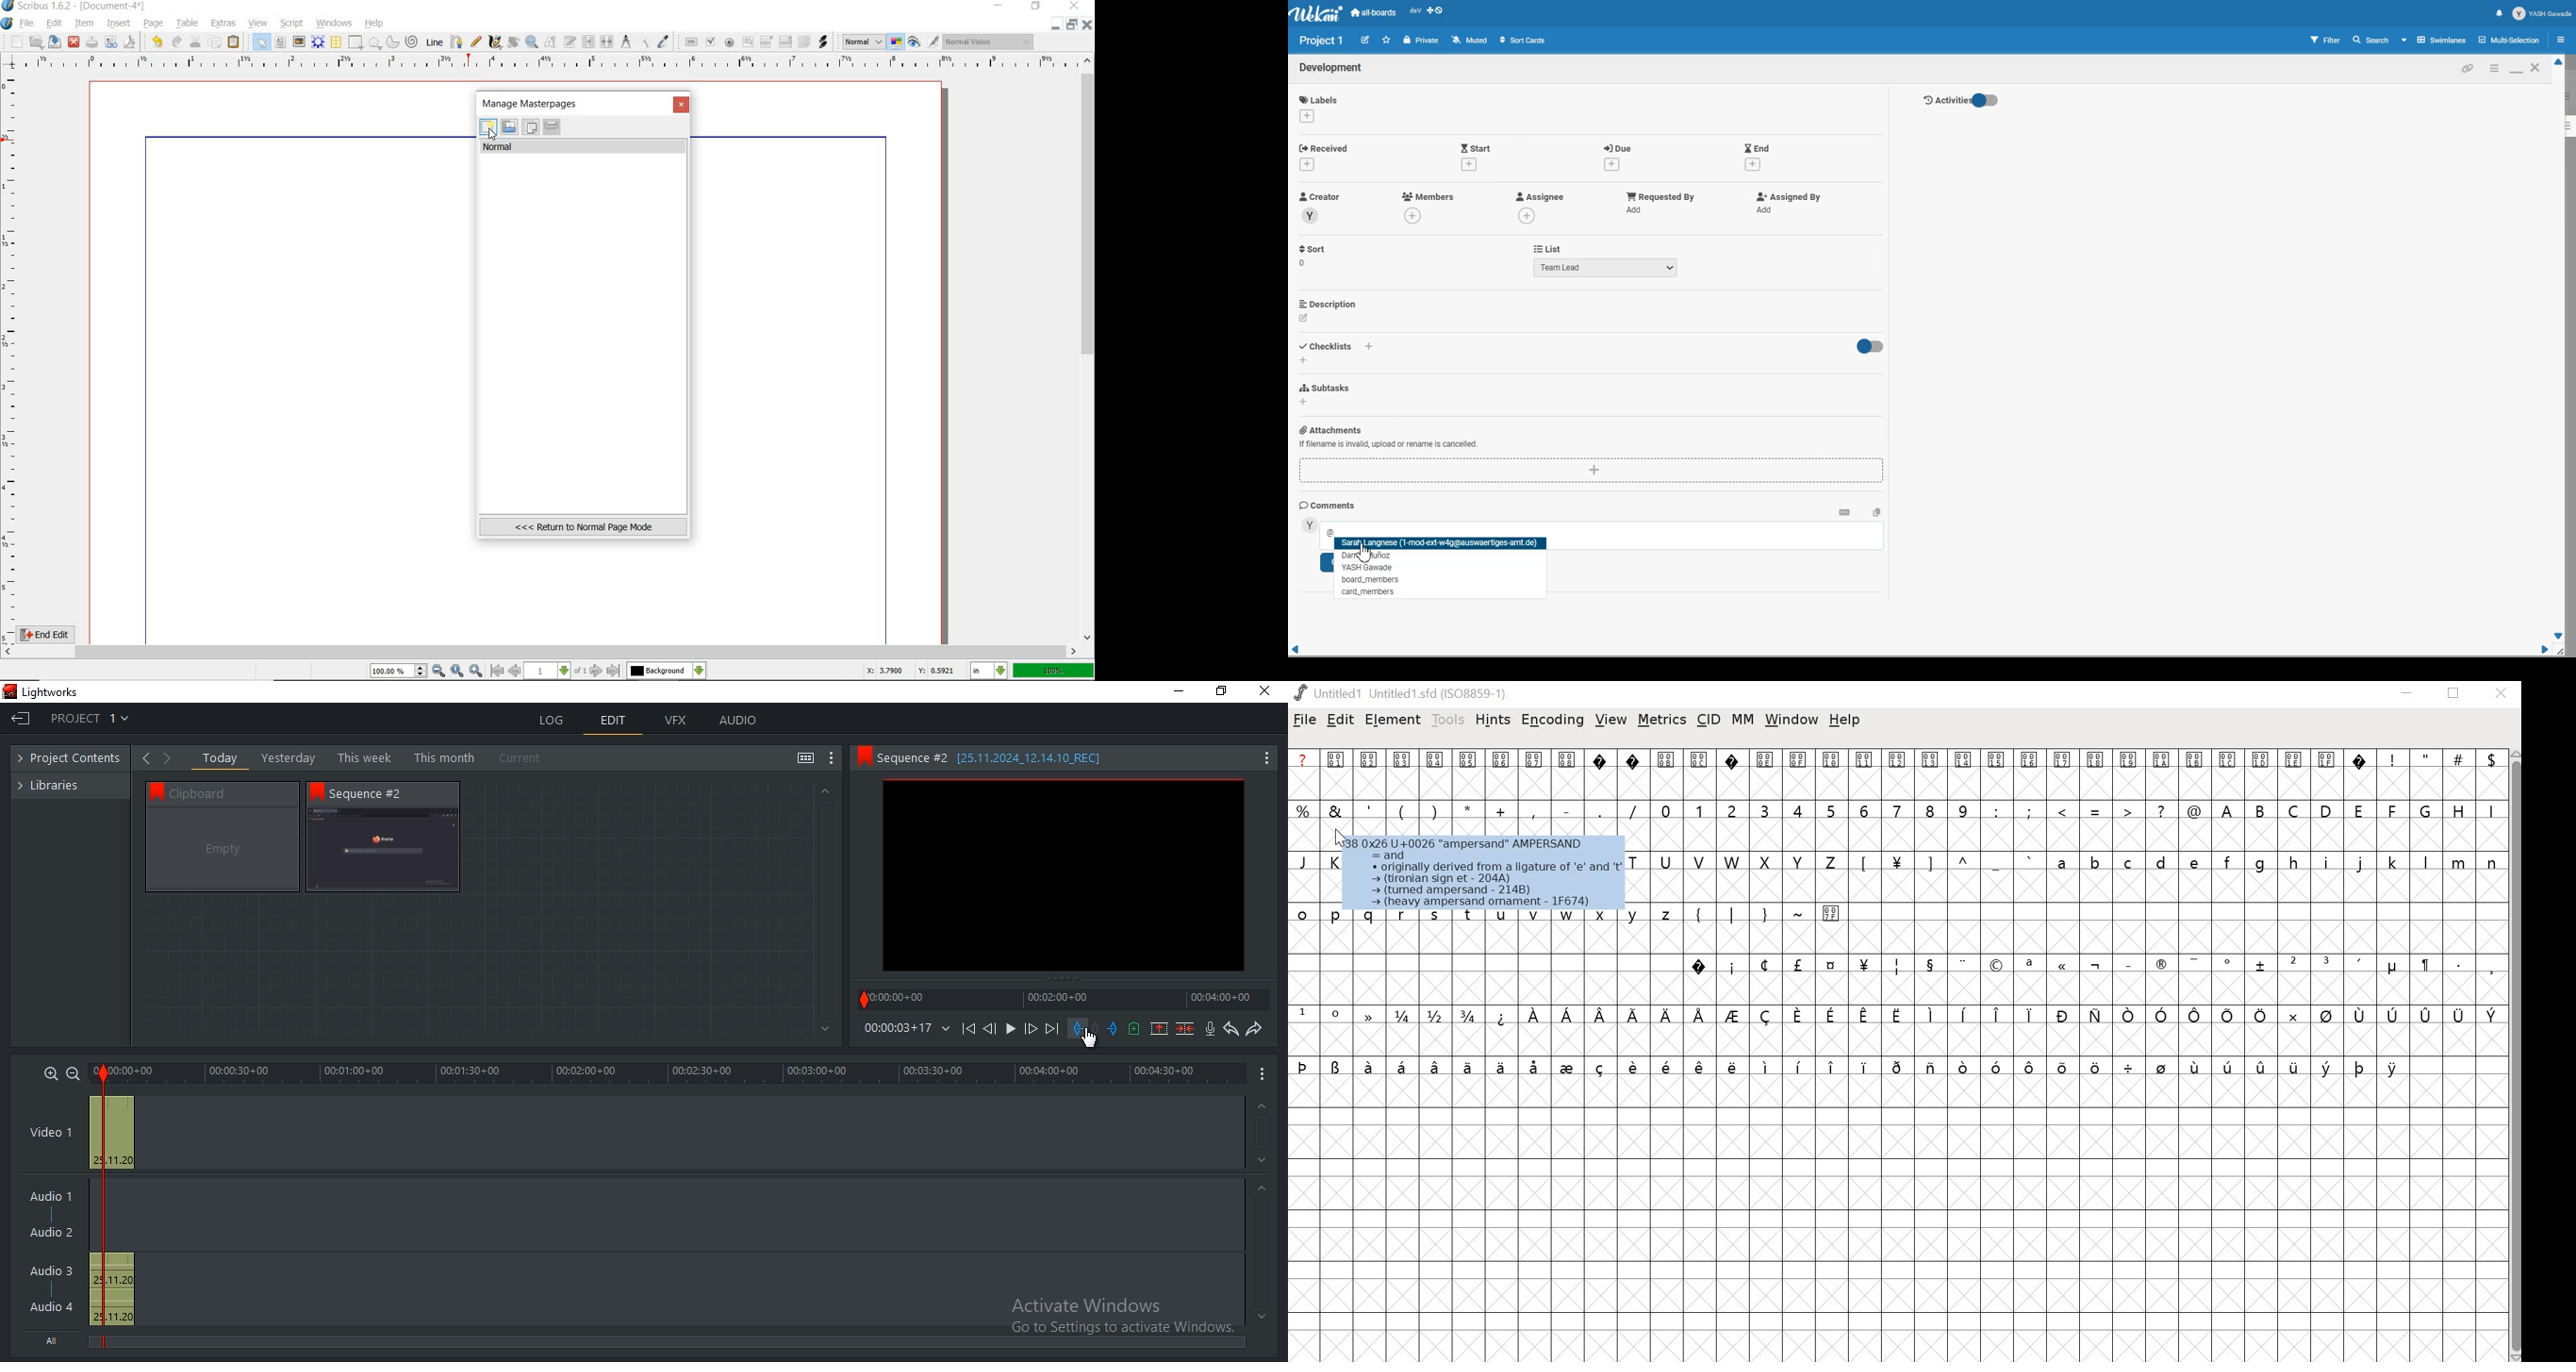  I want to click on in, so click(990, 671).